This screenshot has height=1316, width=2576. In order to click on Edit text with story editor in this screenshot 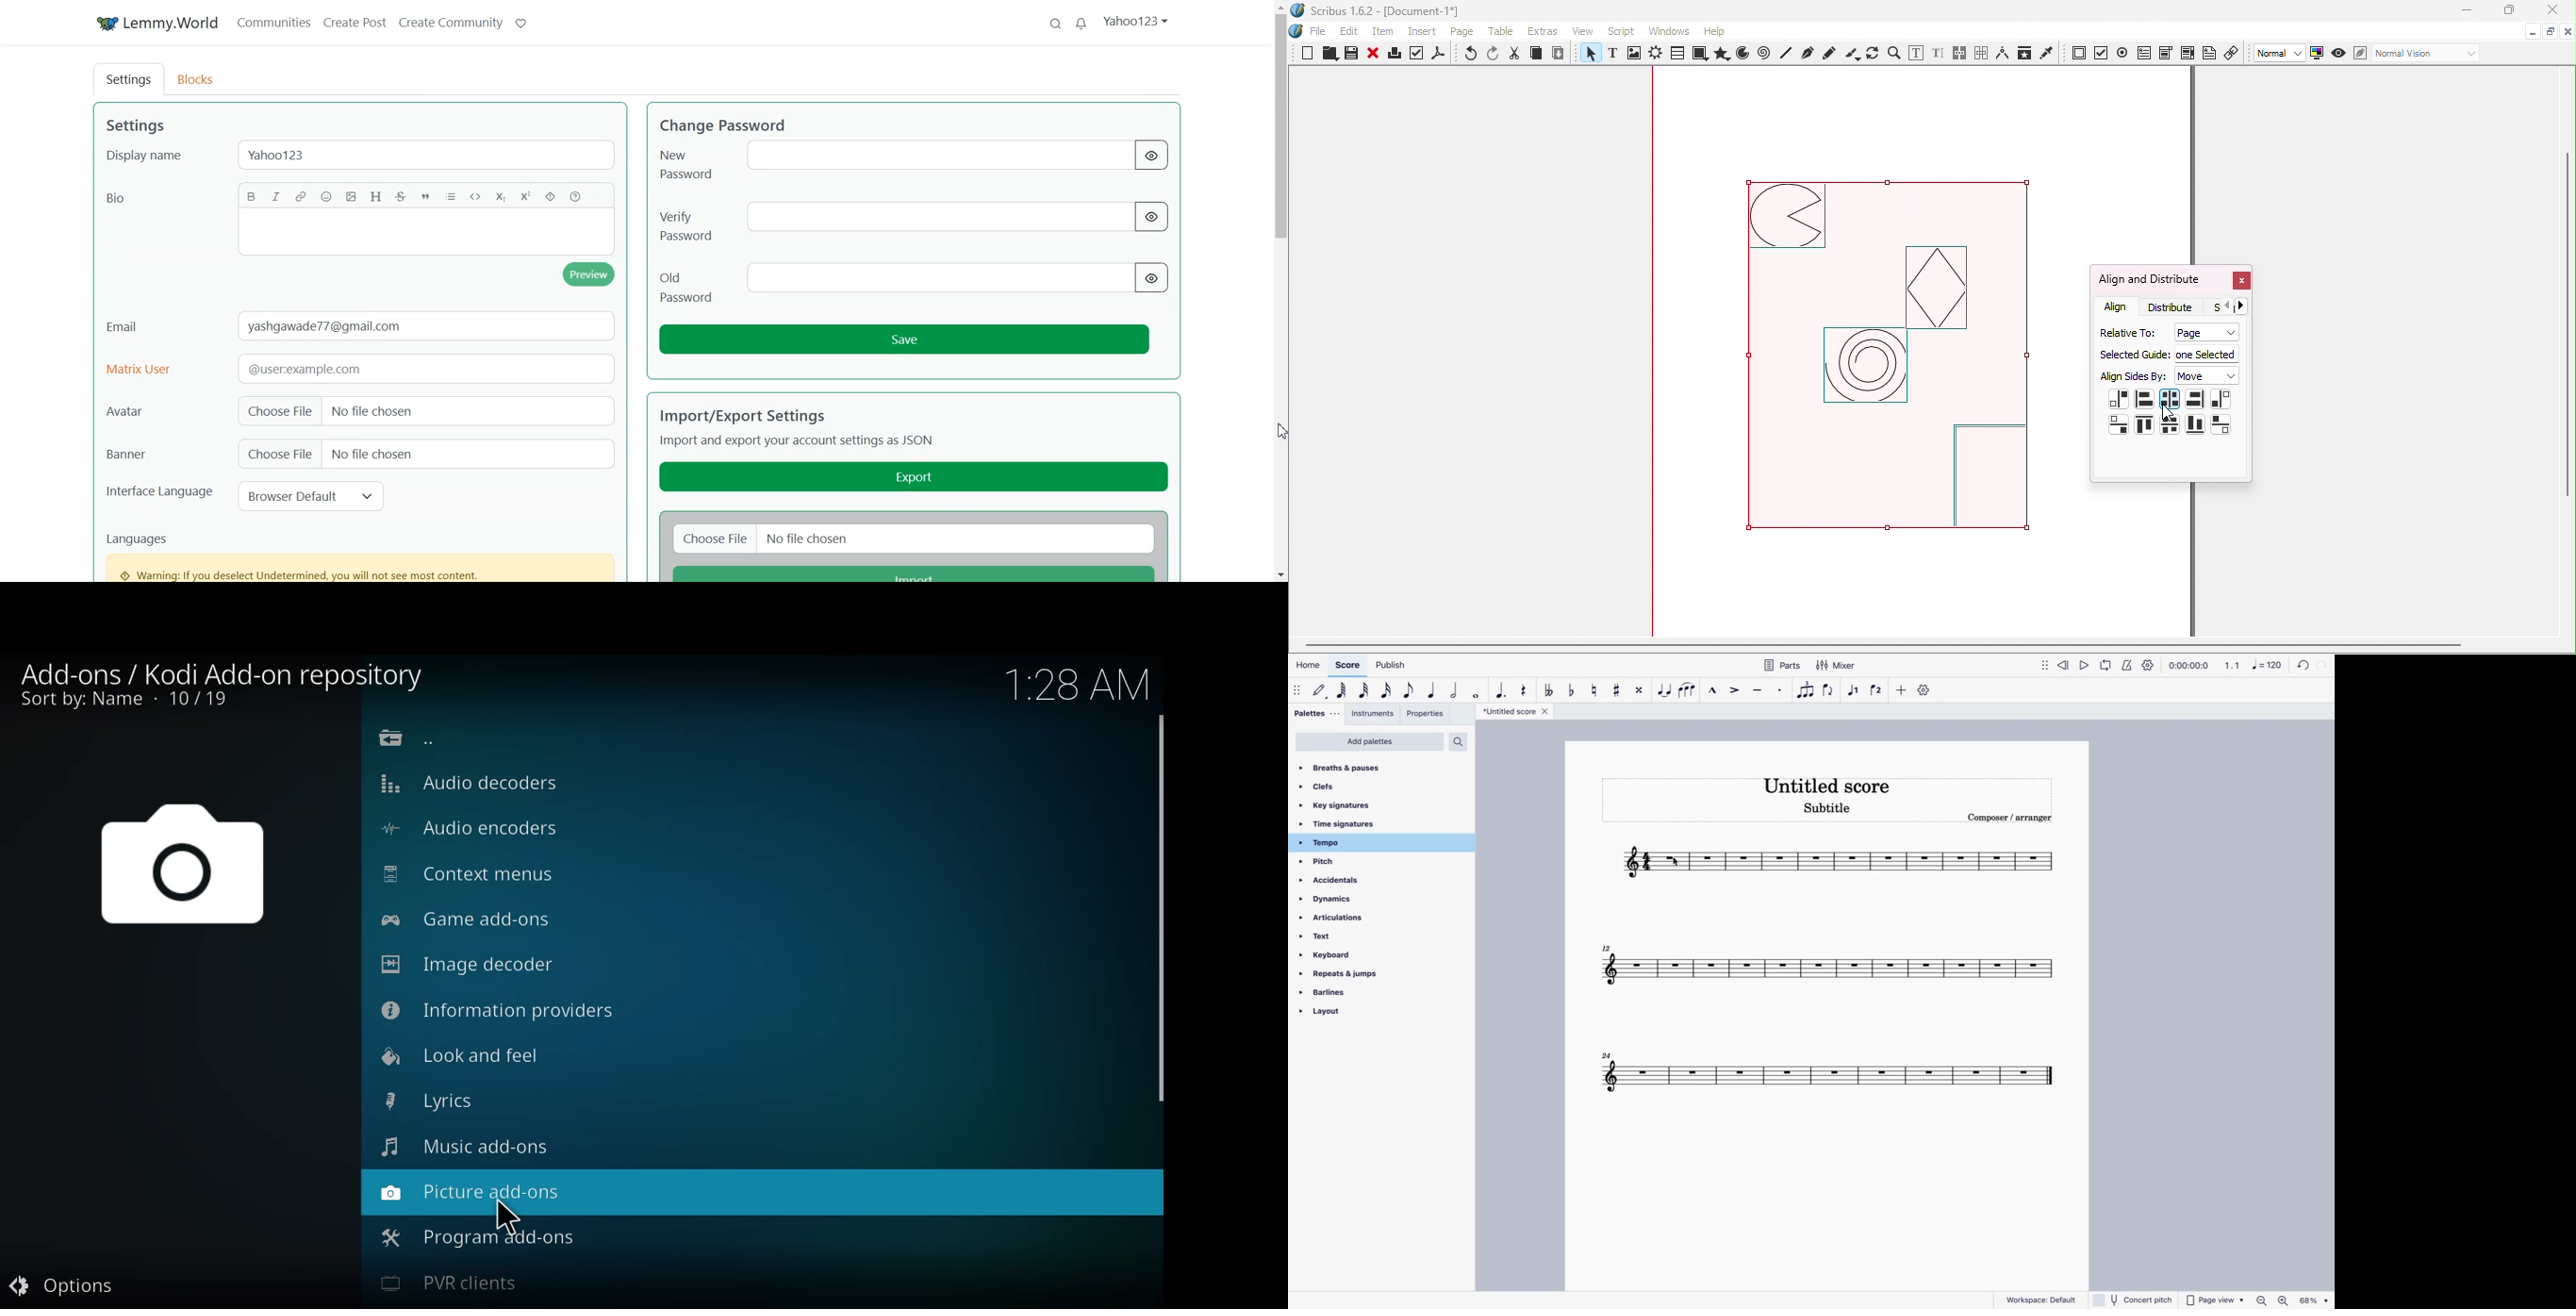, I will do `click(1938, 54)`.